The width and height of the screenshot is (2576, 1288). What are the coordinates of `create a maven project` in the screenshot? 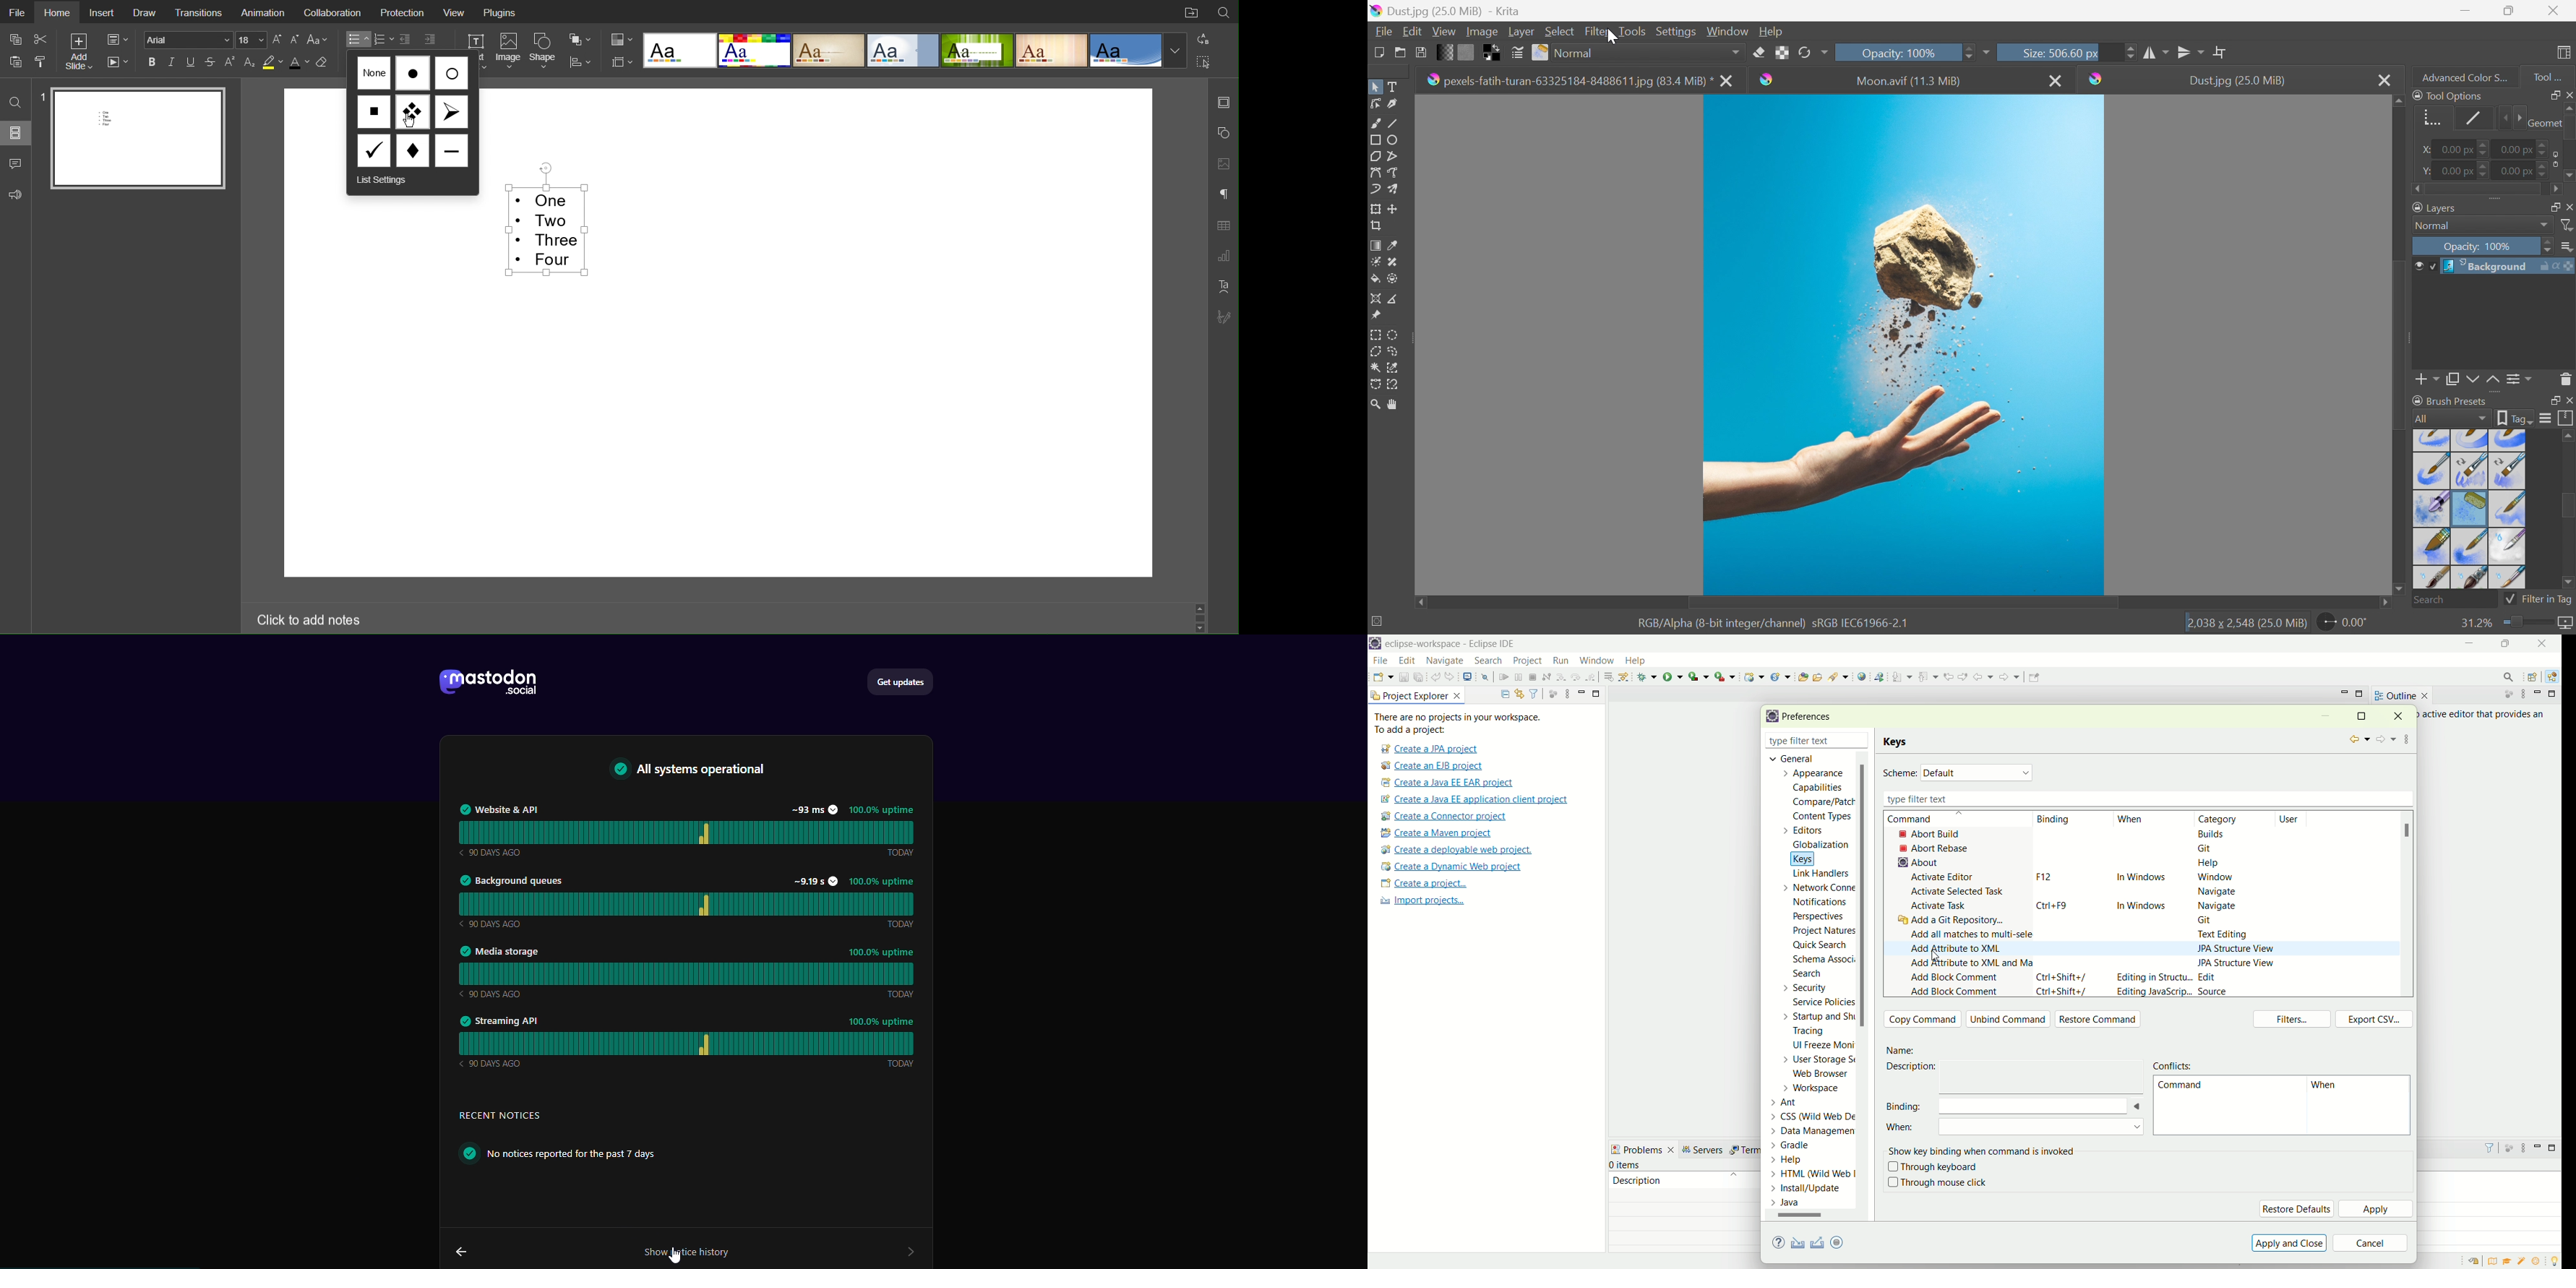 It's located at (1440, 834).